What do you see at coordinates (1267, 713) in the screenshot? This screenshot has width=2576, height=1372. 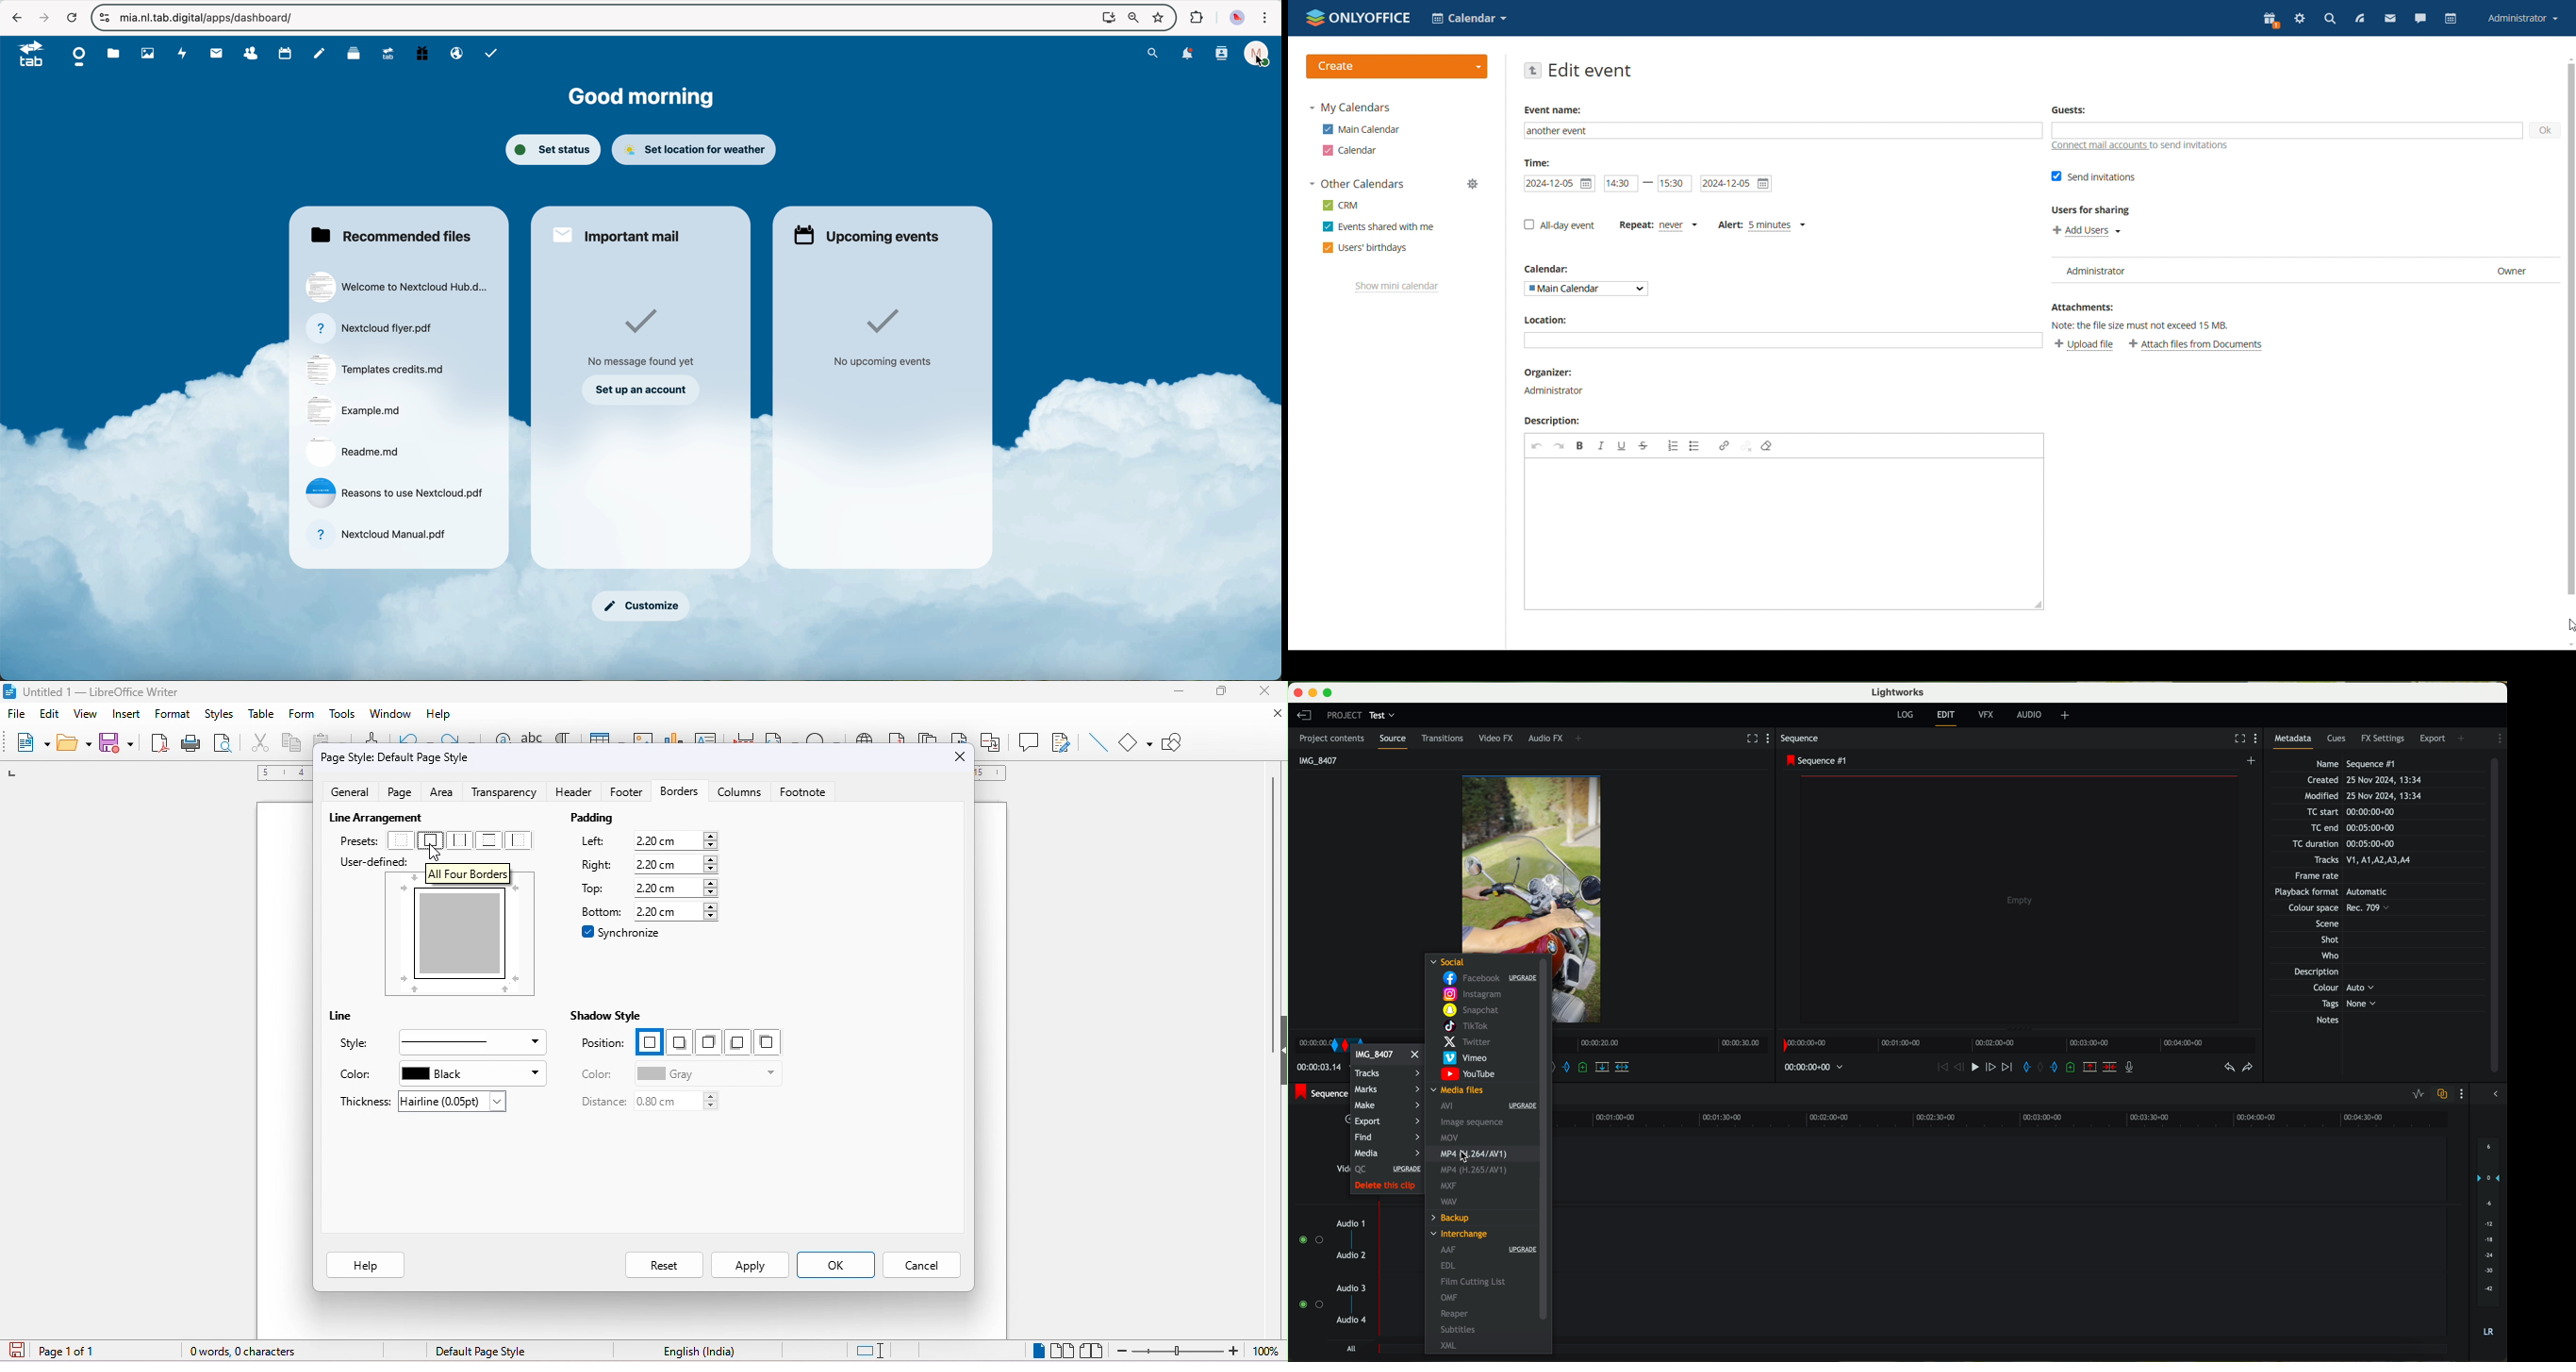 I see `close document` at bounding box center [1267, 713].